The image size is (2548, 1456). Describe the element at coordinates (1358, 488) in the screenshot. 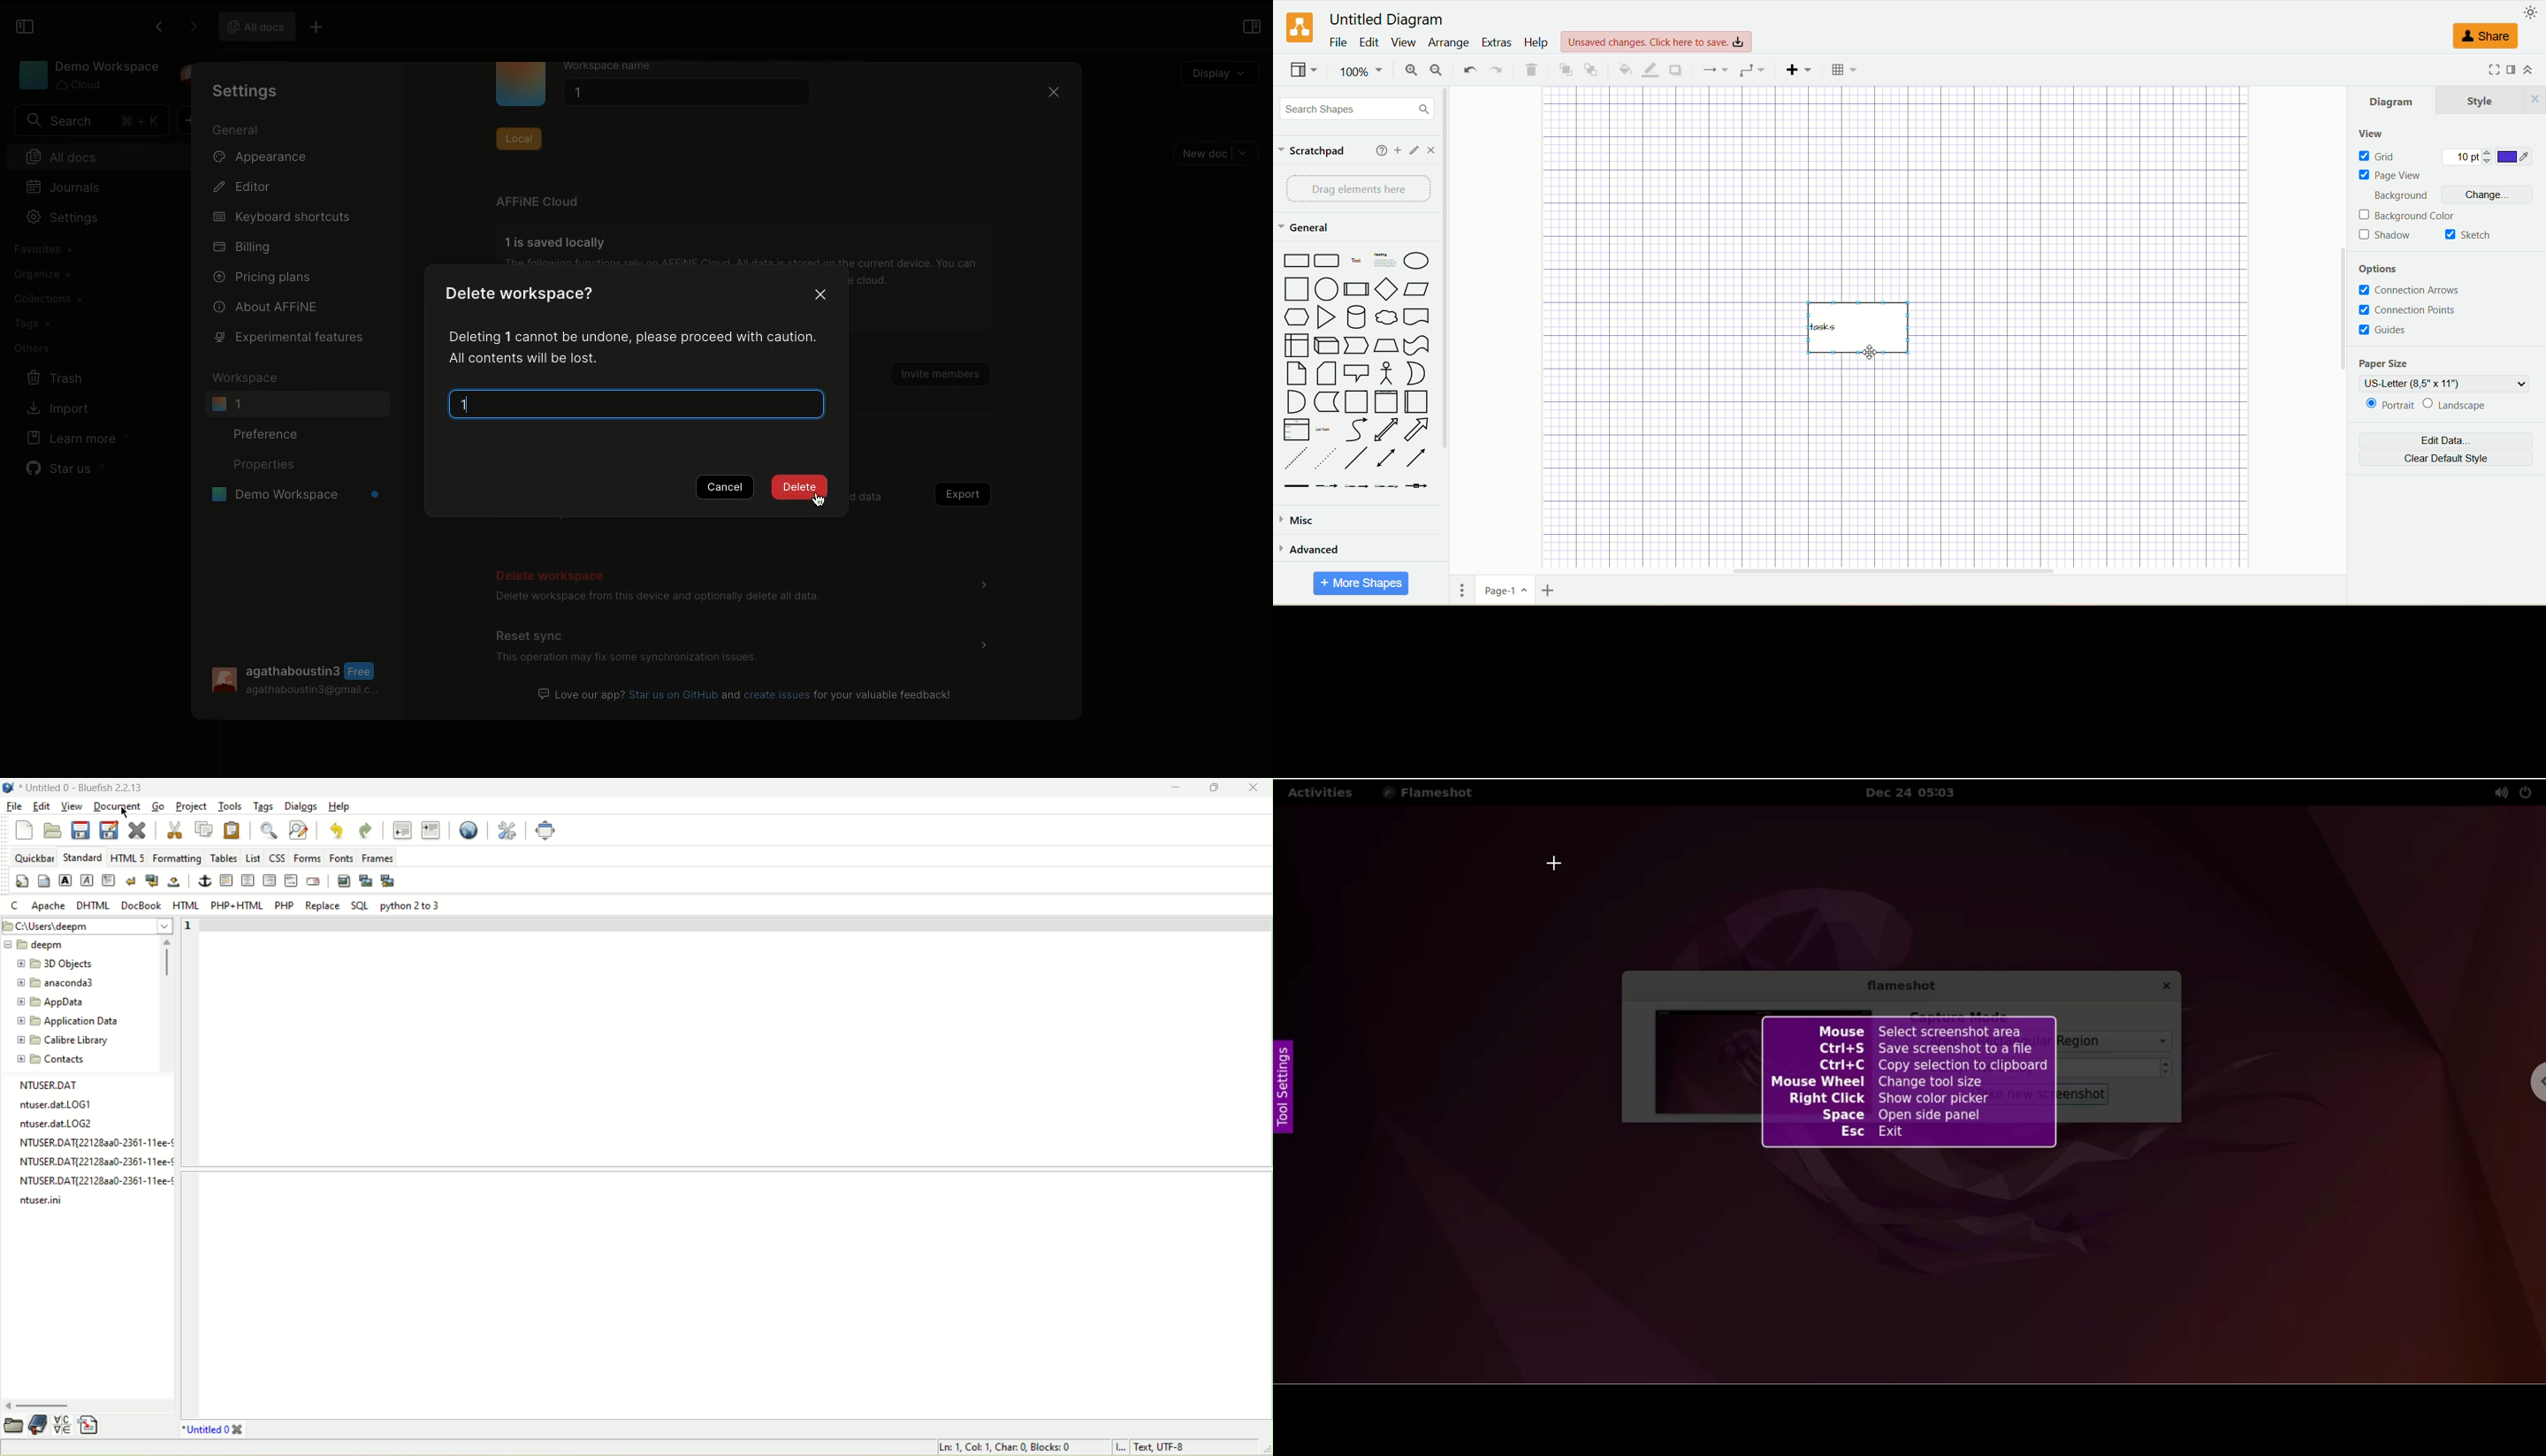

I see `Arrow with Double Break` at that location.